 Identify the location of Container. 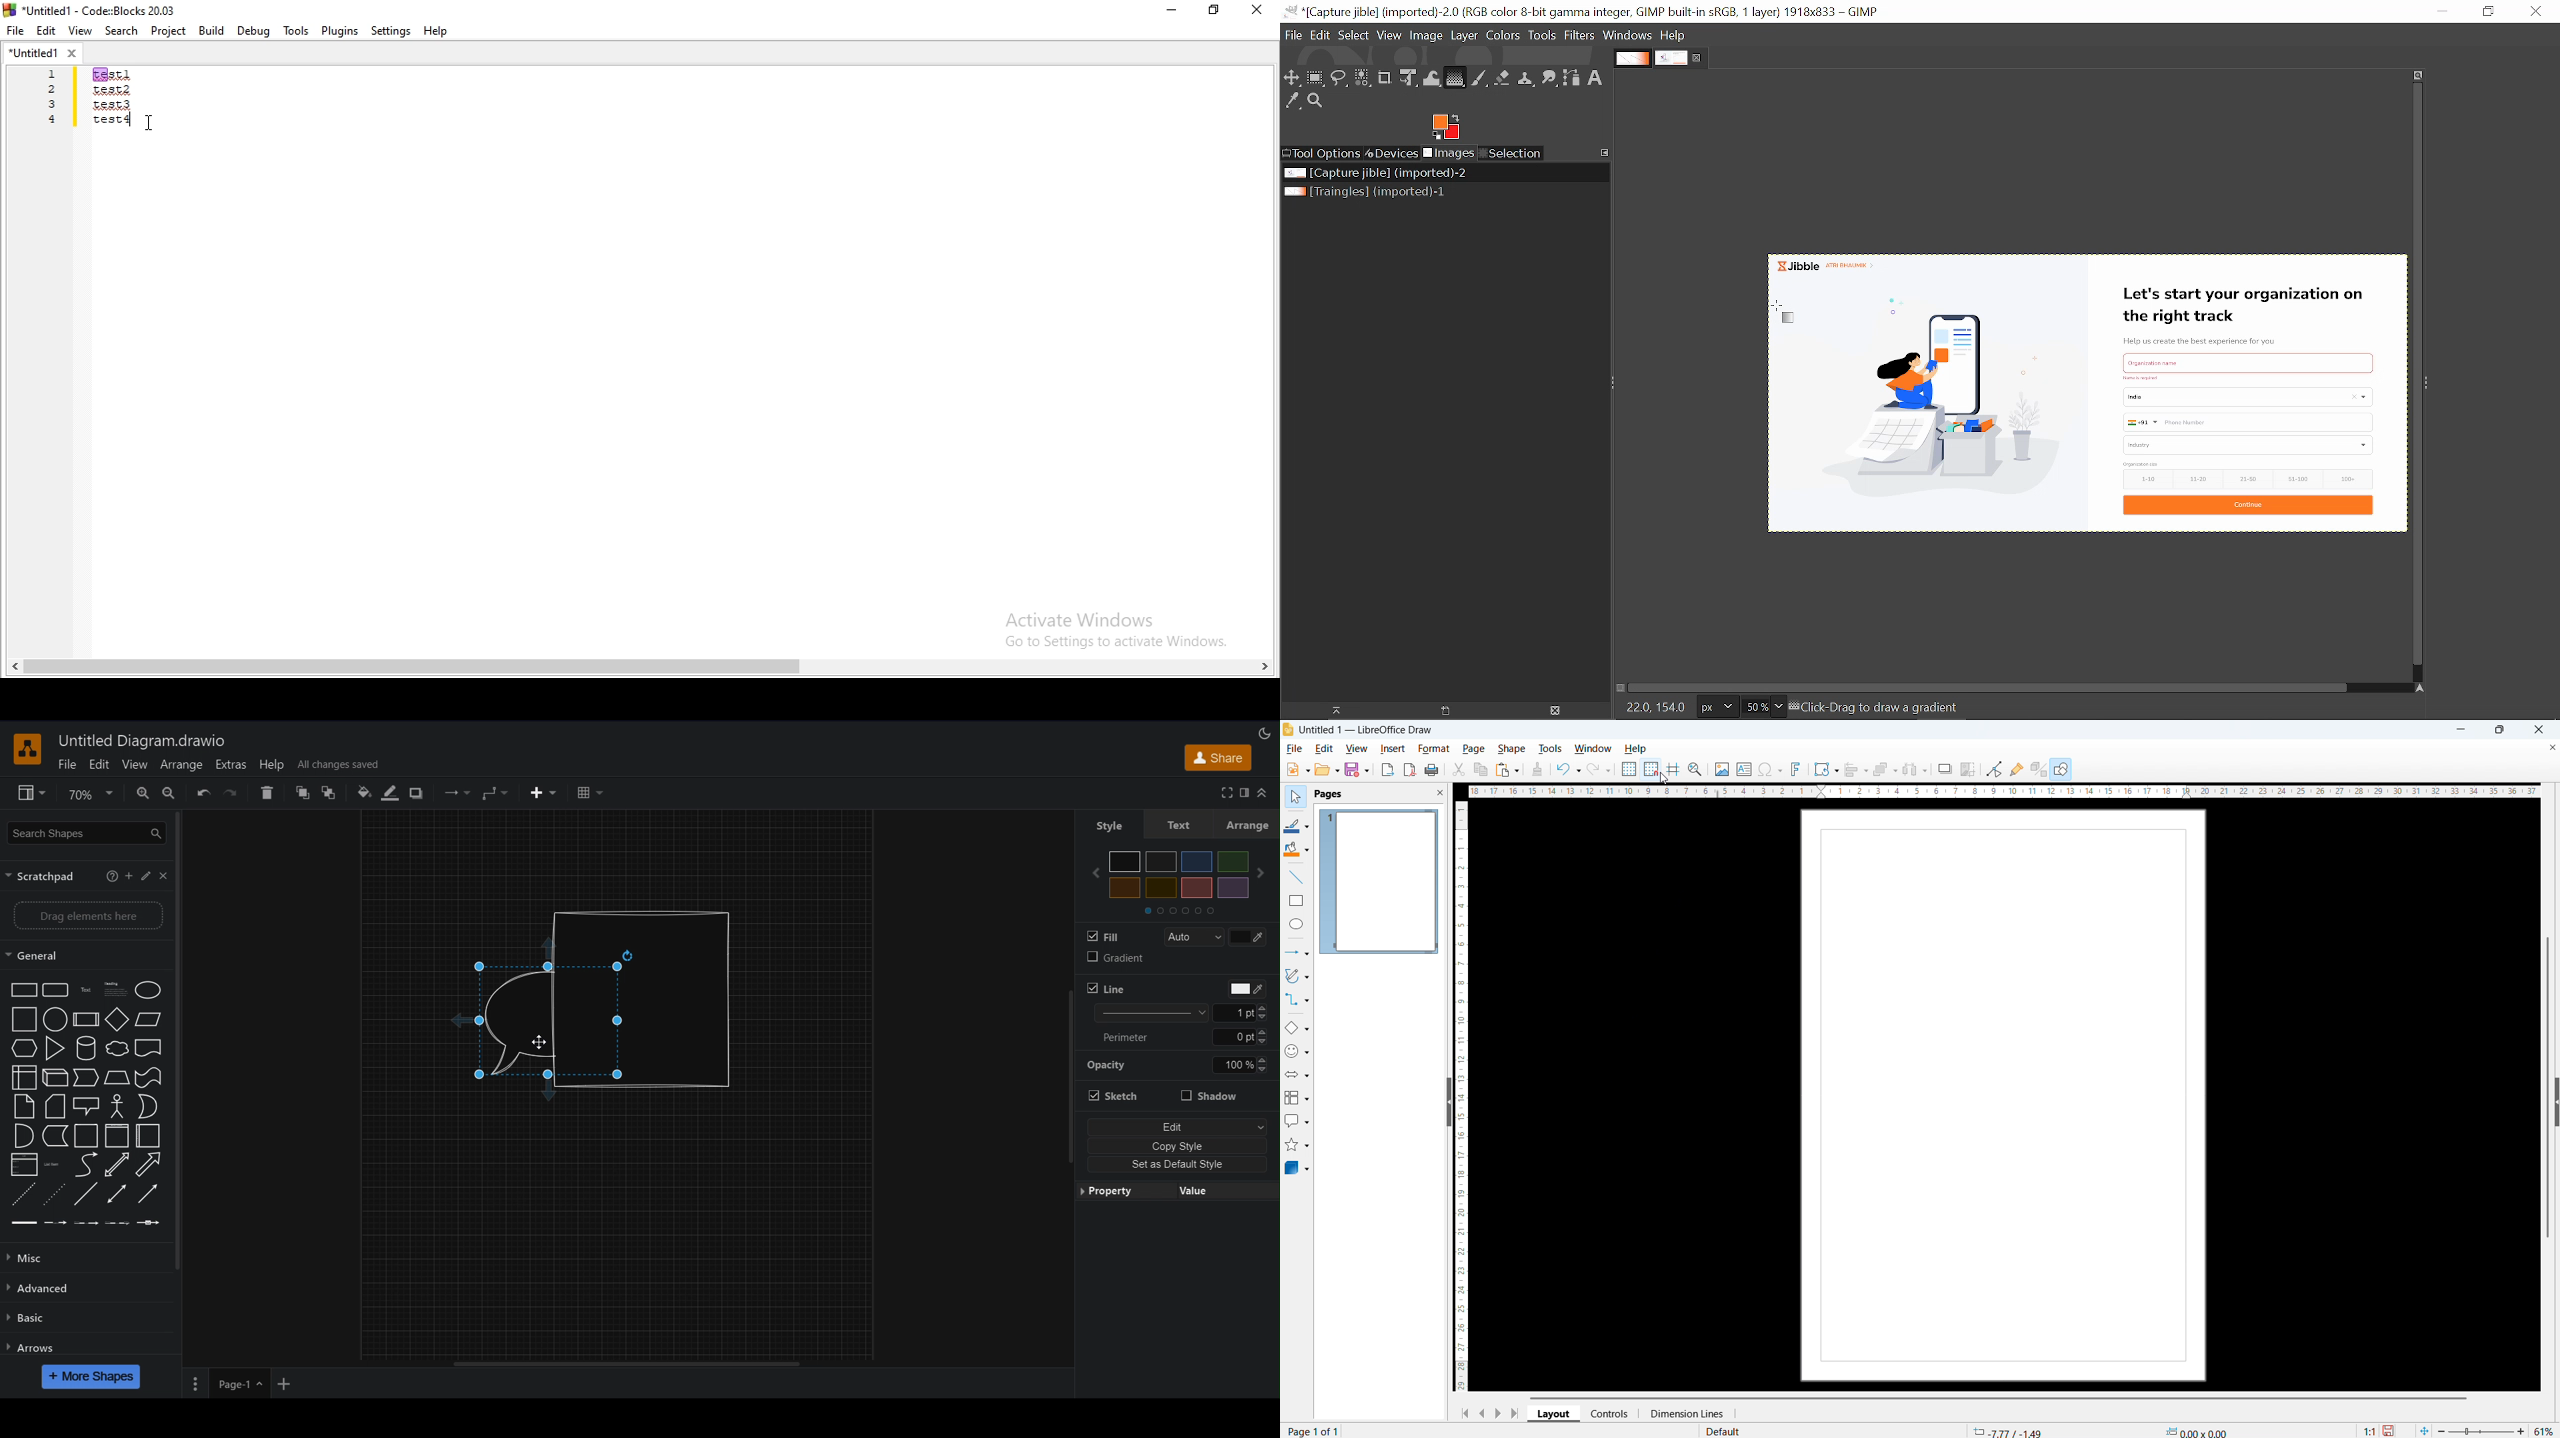
(86, 1136).